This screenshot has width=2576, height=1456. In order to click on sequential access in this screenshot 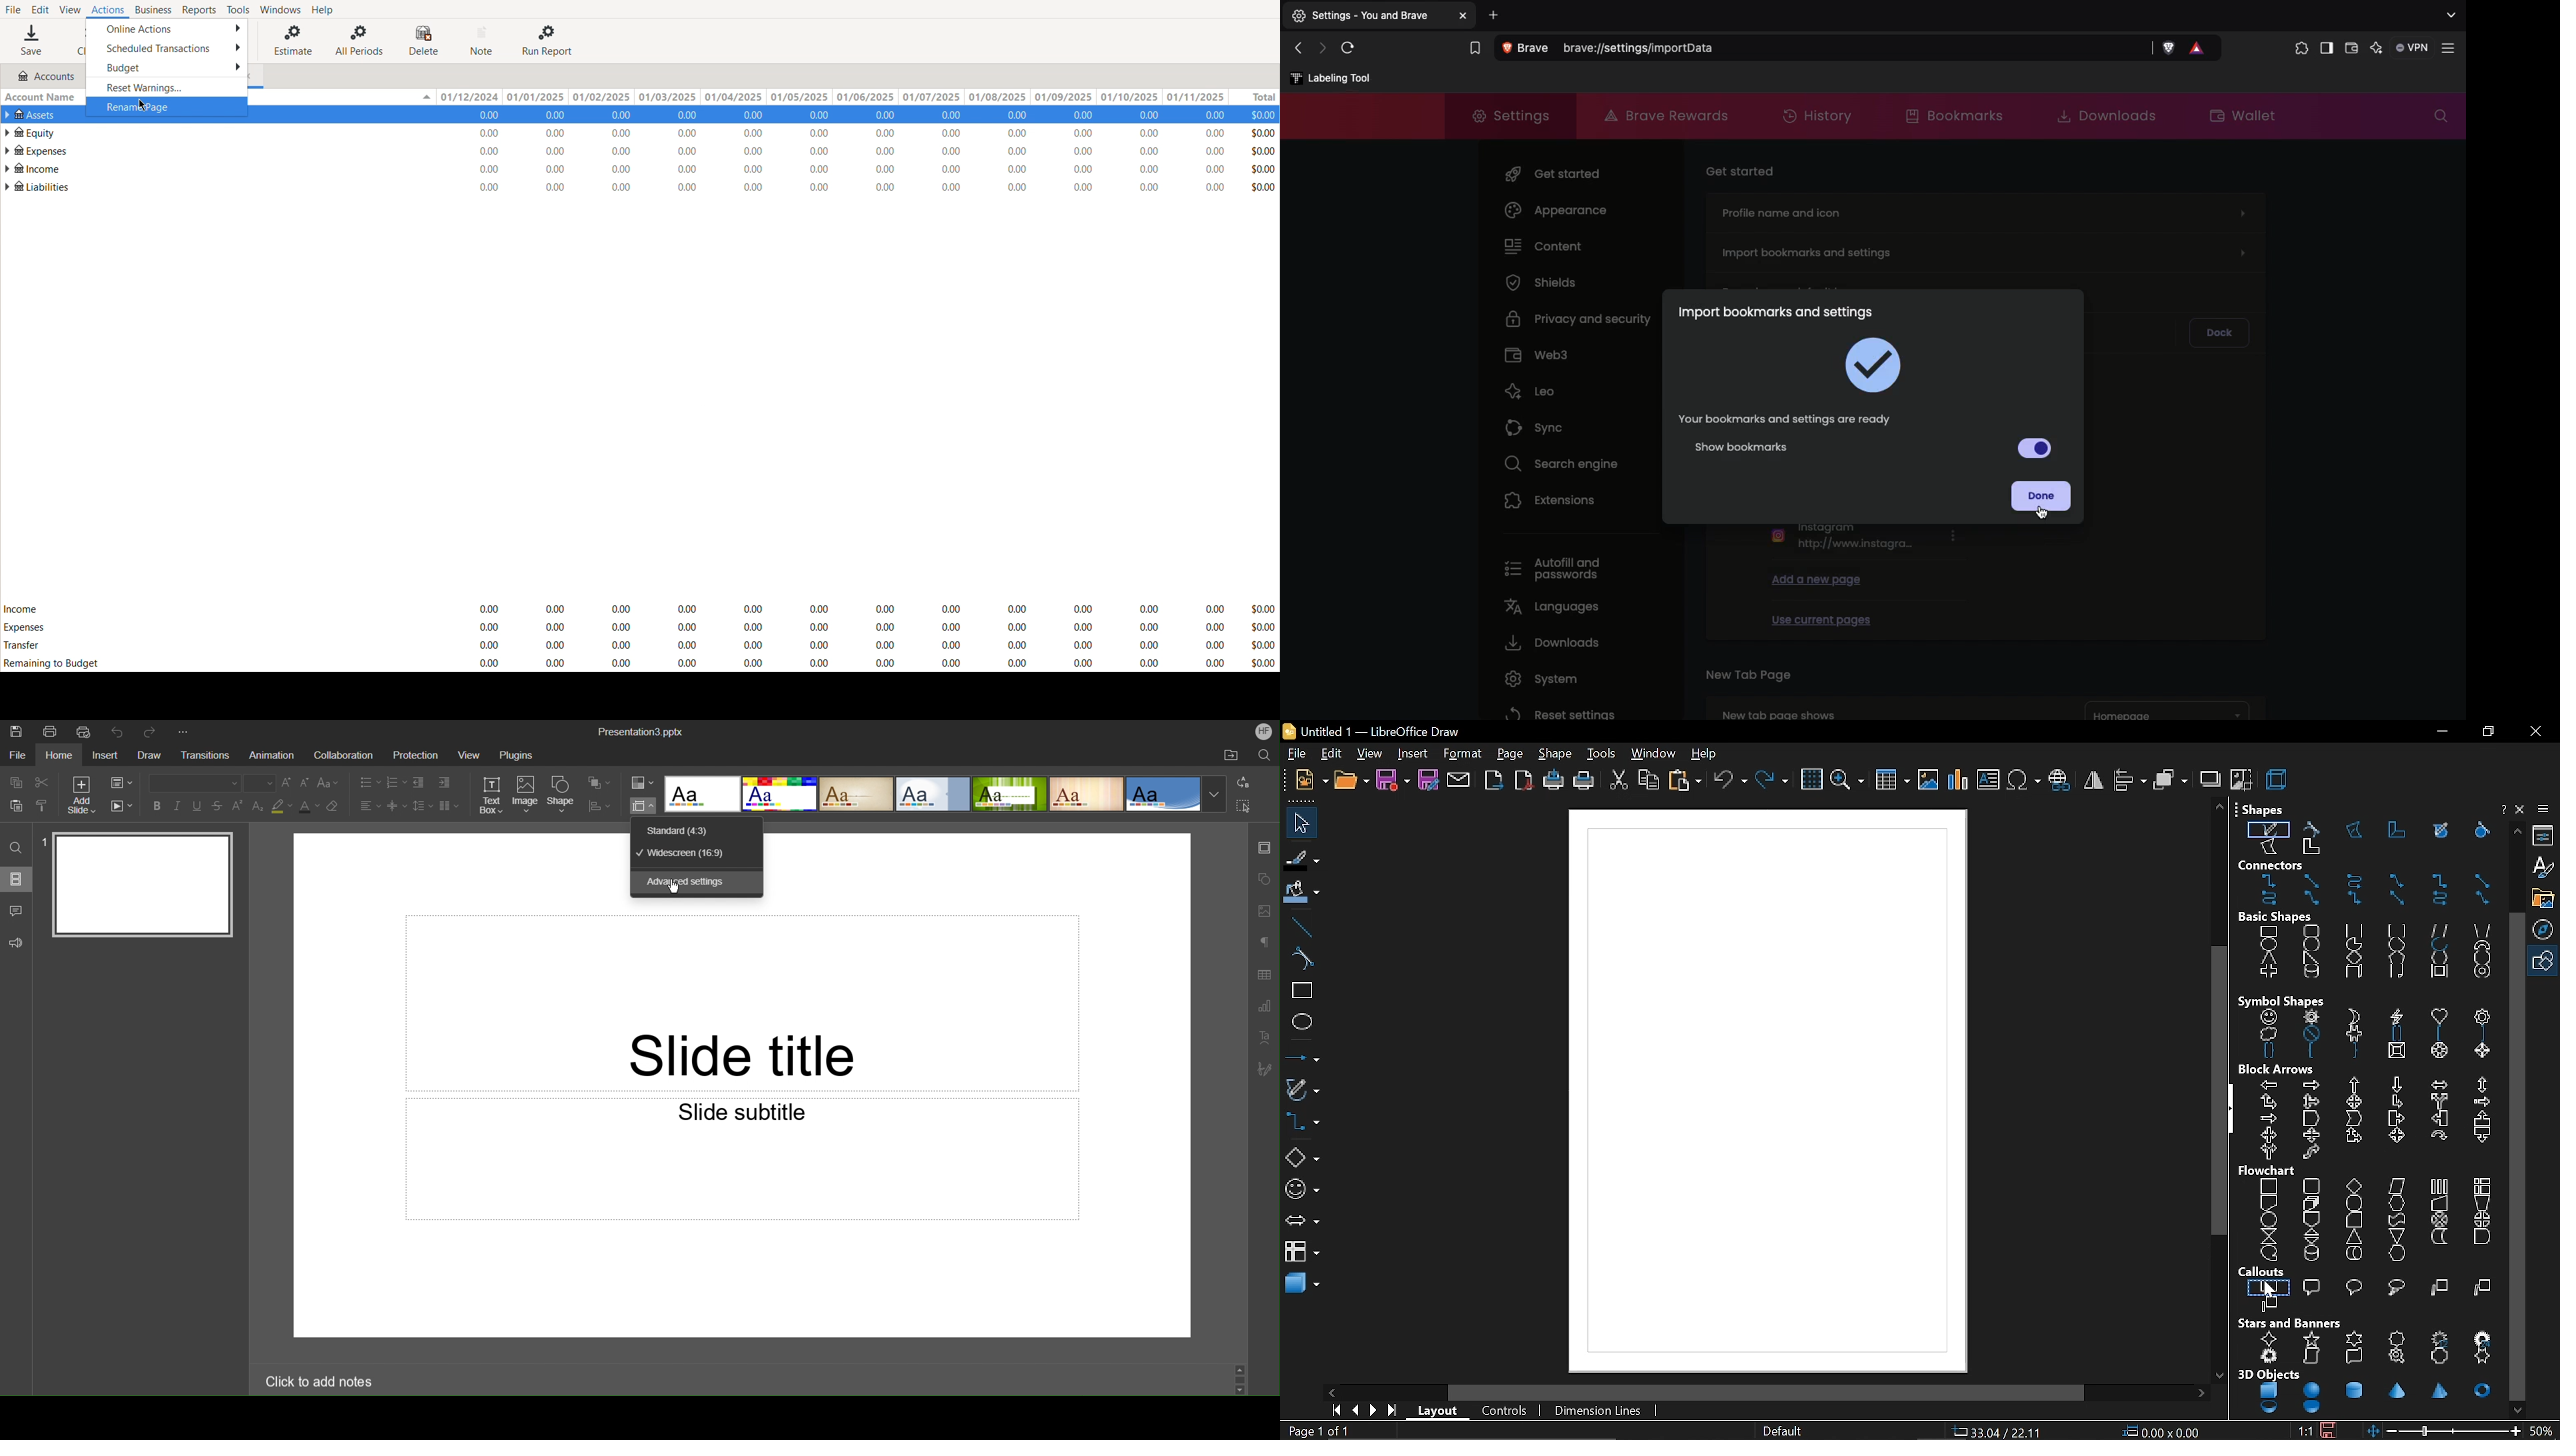, I will do `click(2269, 1252)`.